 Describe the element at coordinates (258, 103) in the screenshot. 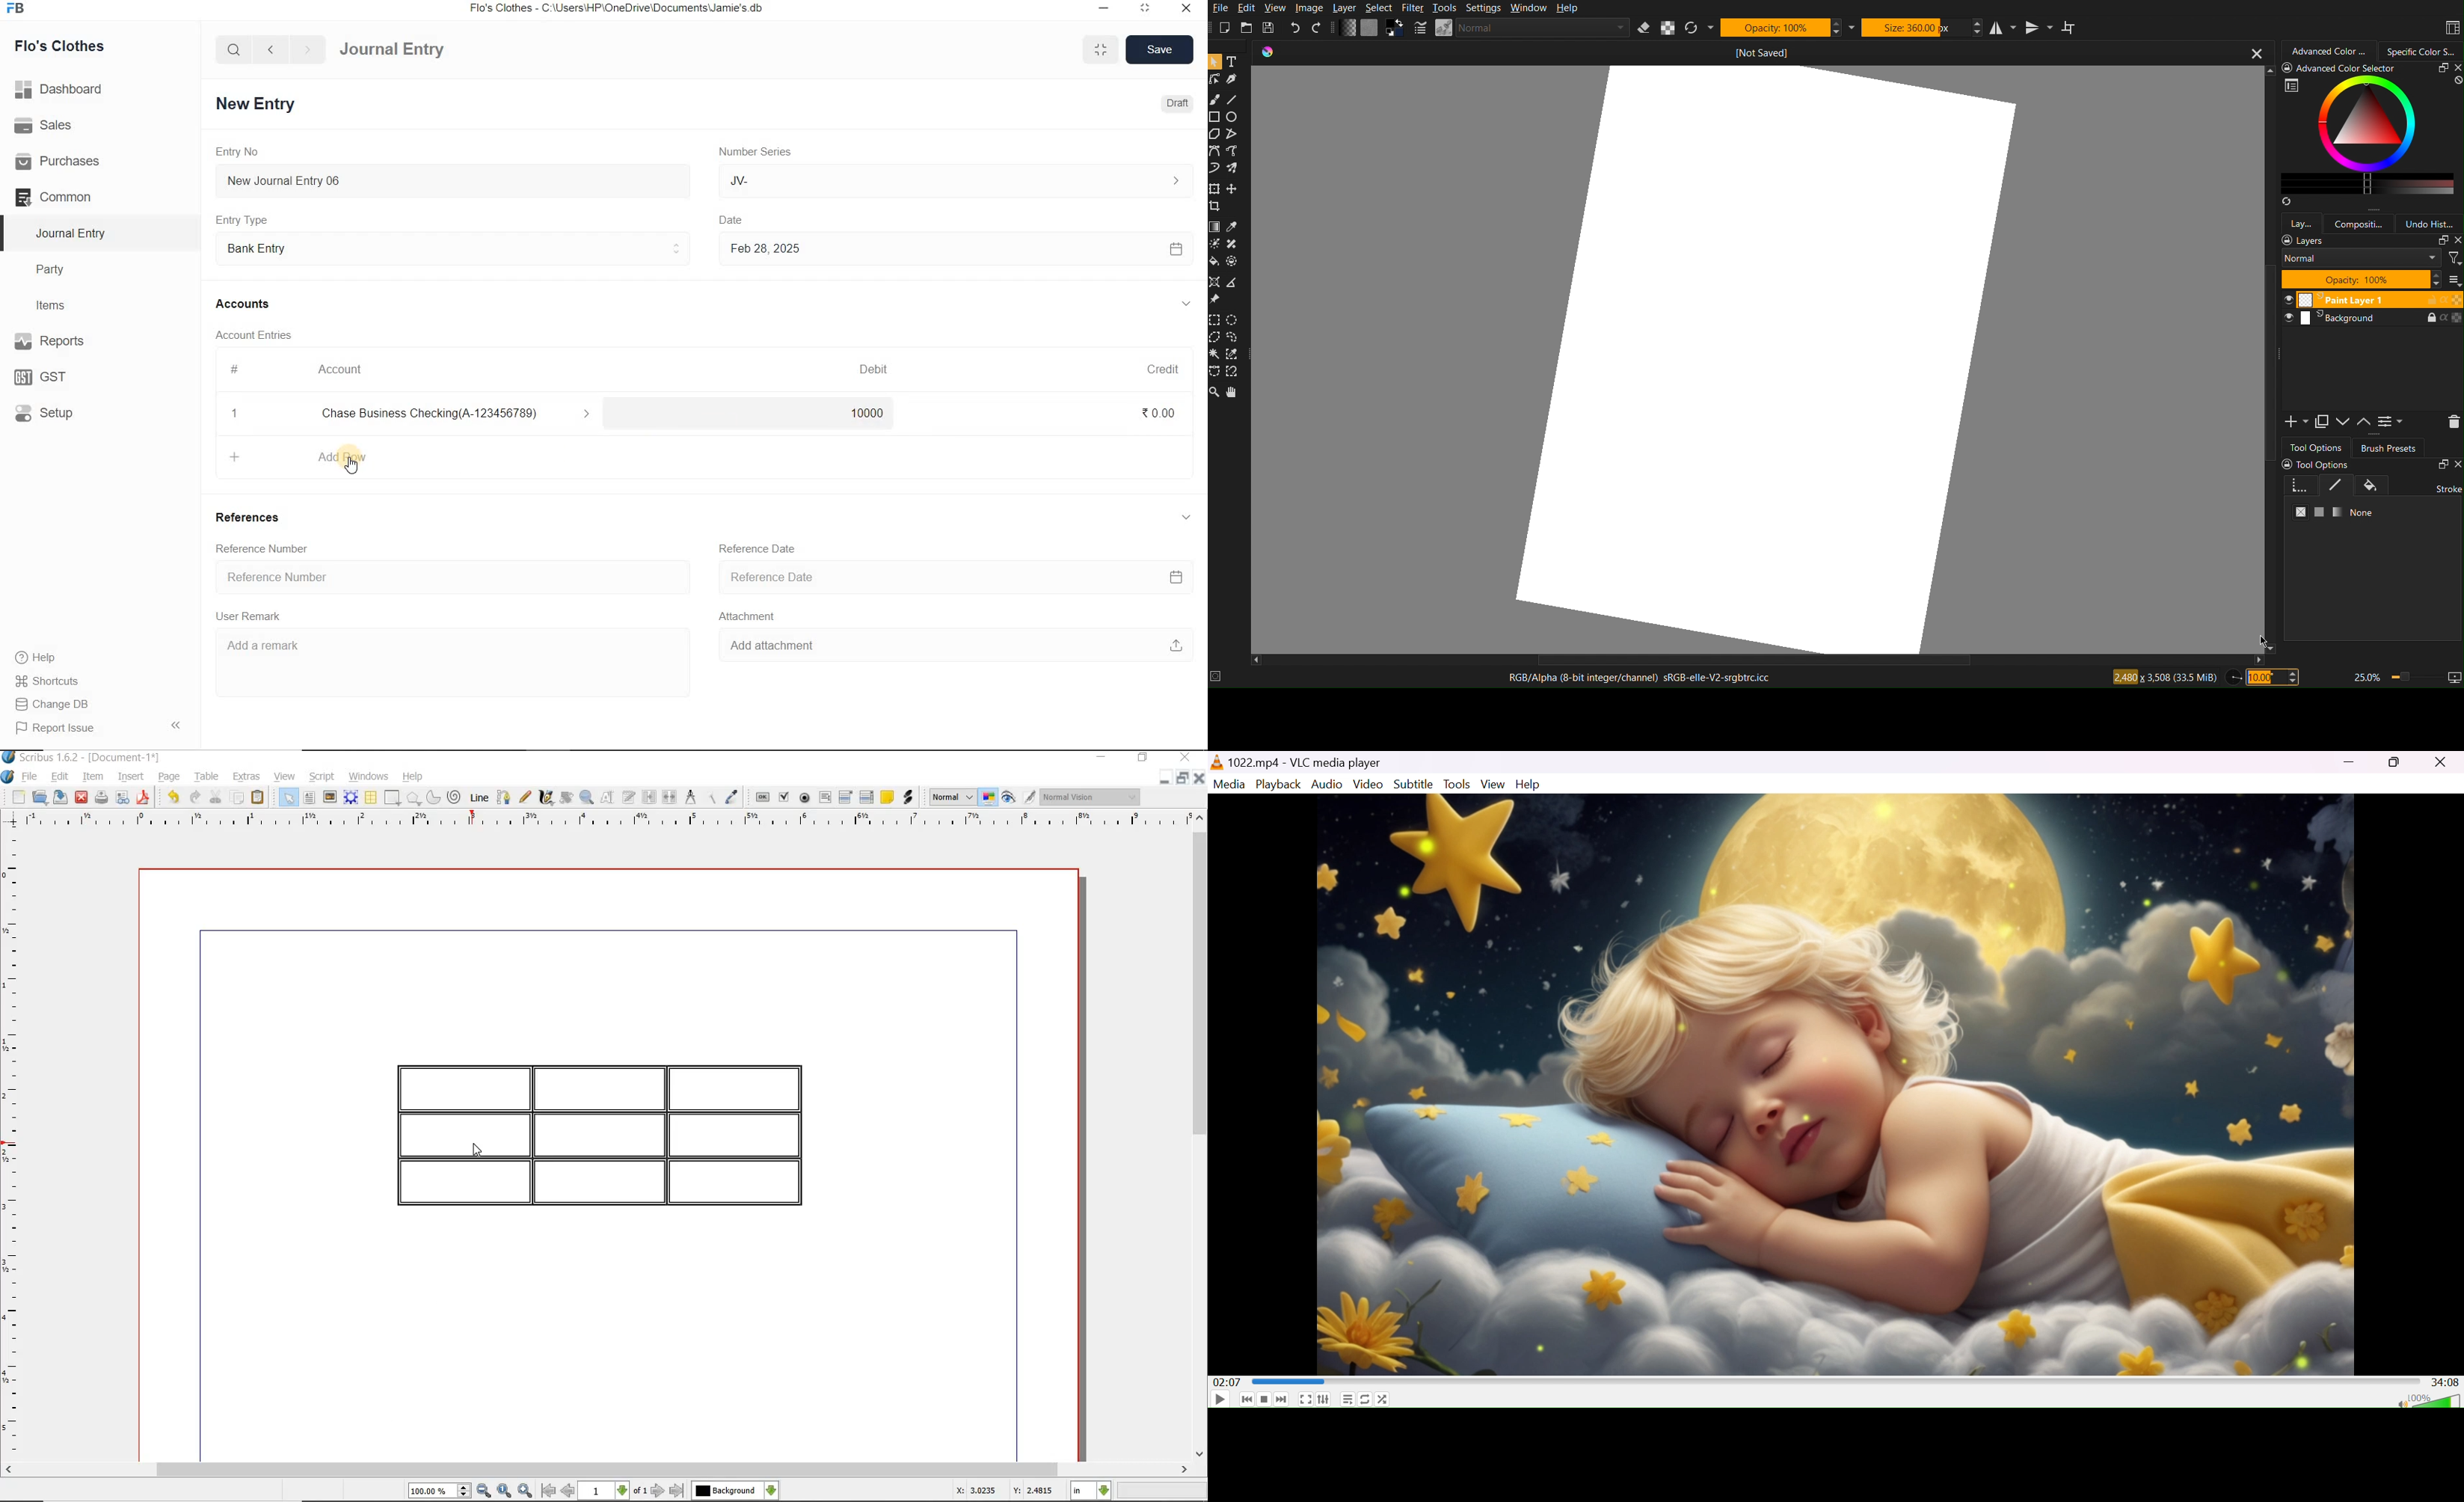

I see `New Entry` at that location.